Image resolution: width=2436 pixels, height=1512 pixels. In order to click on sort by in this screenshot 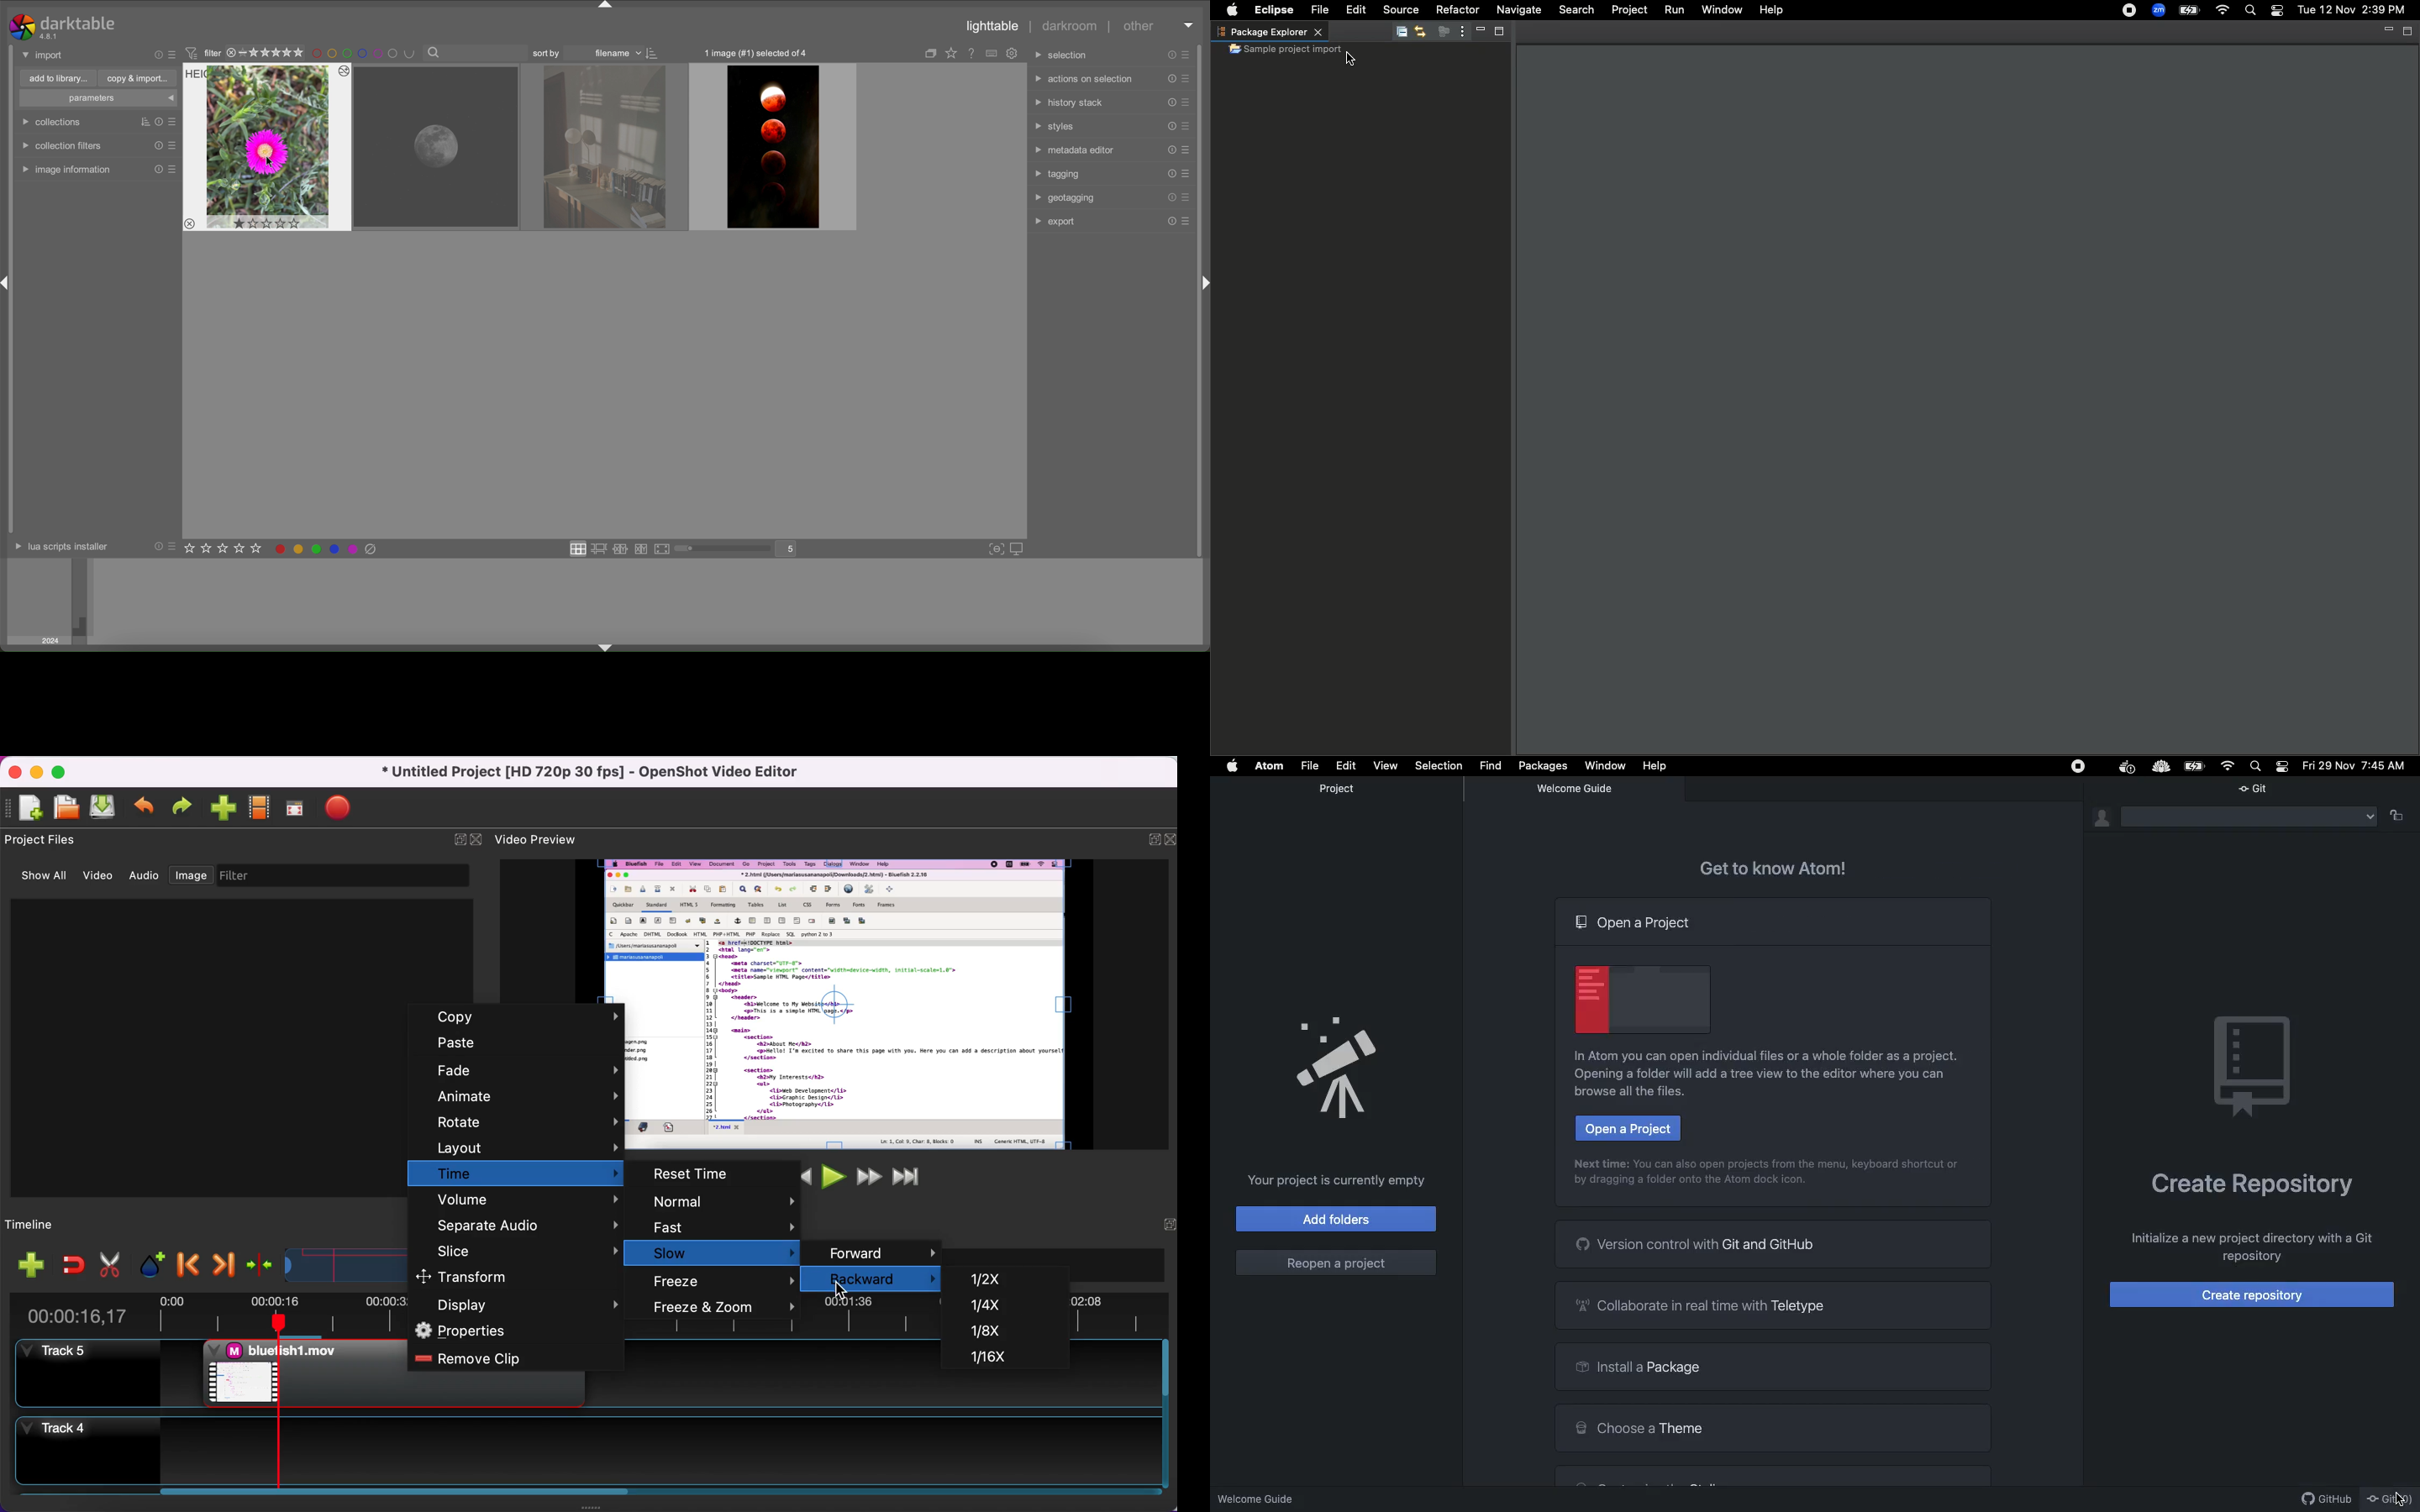, I will do `click(548, 54)`.